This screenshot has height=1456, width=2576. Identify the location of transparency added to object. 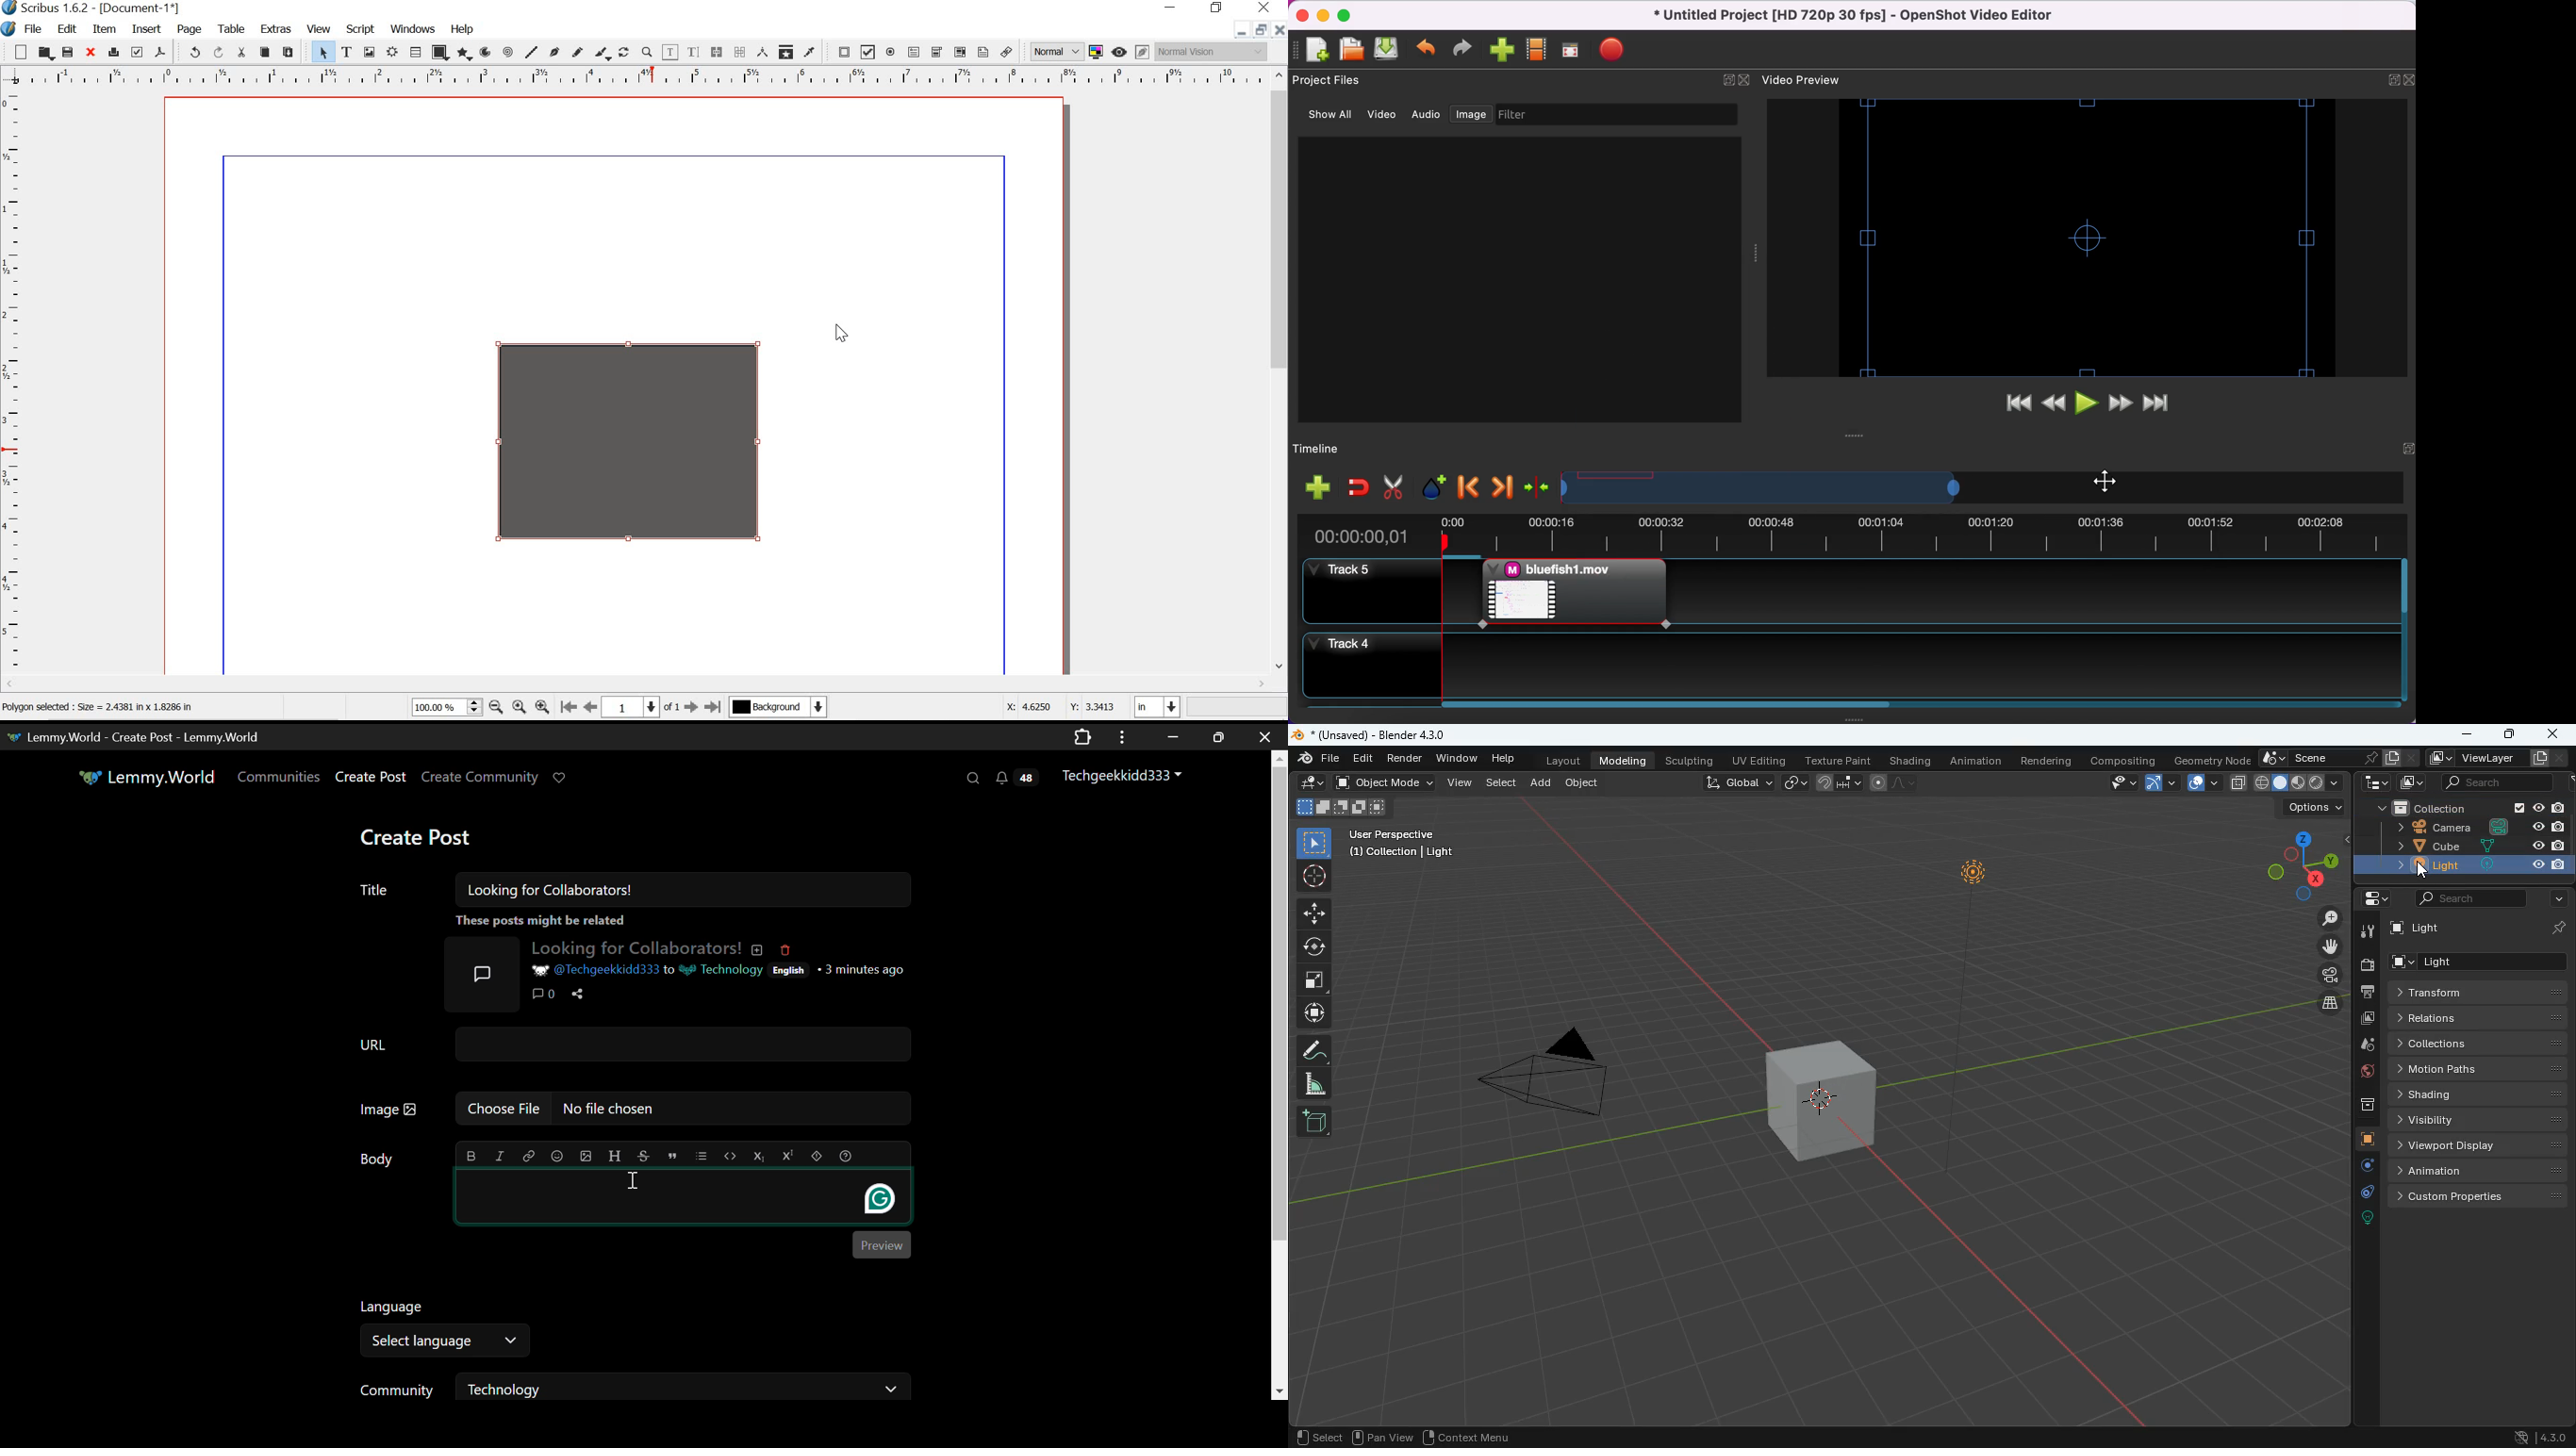
(631, 442).